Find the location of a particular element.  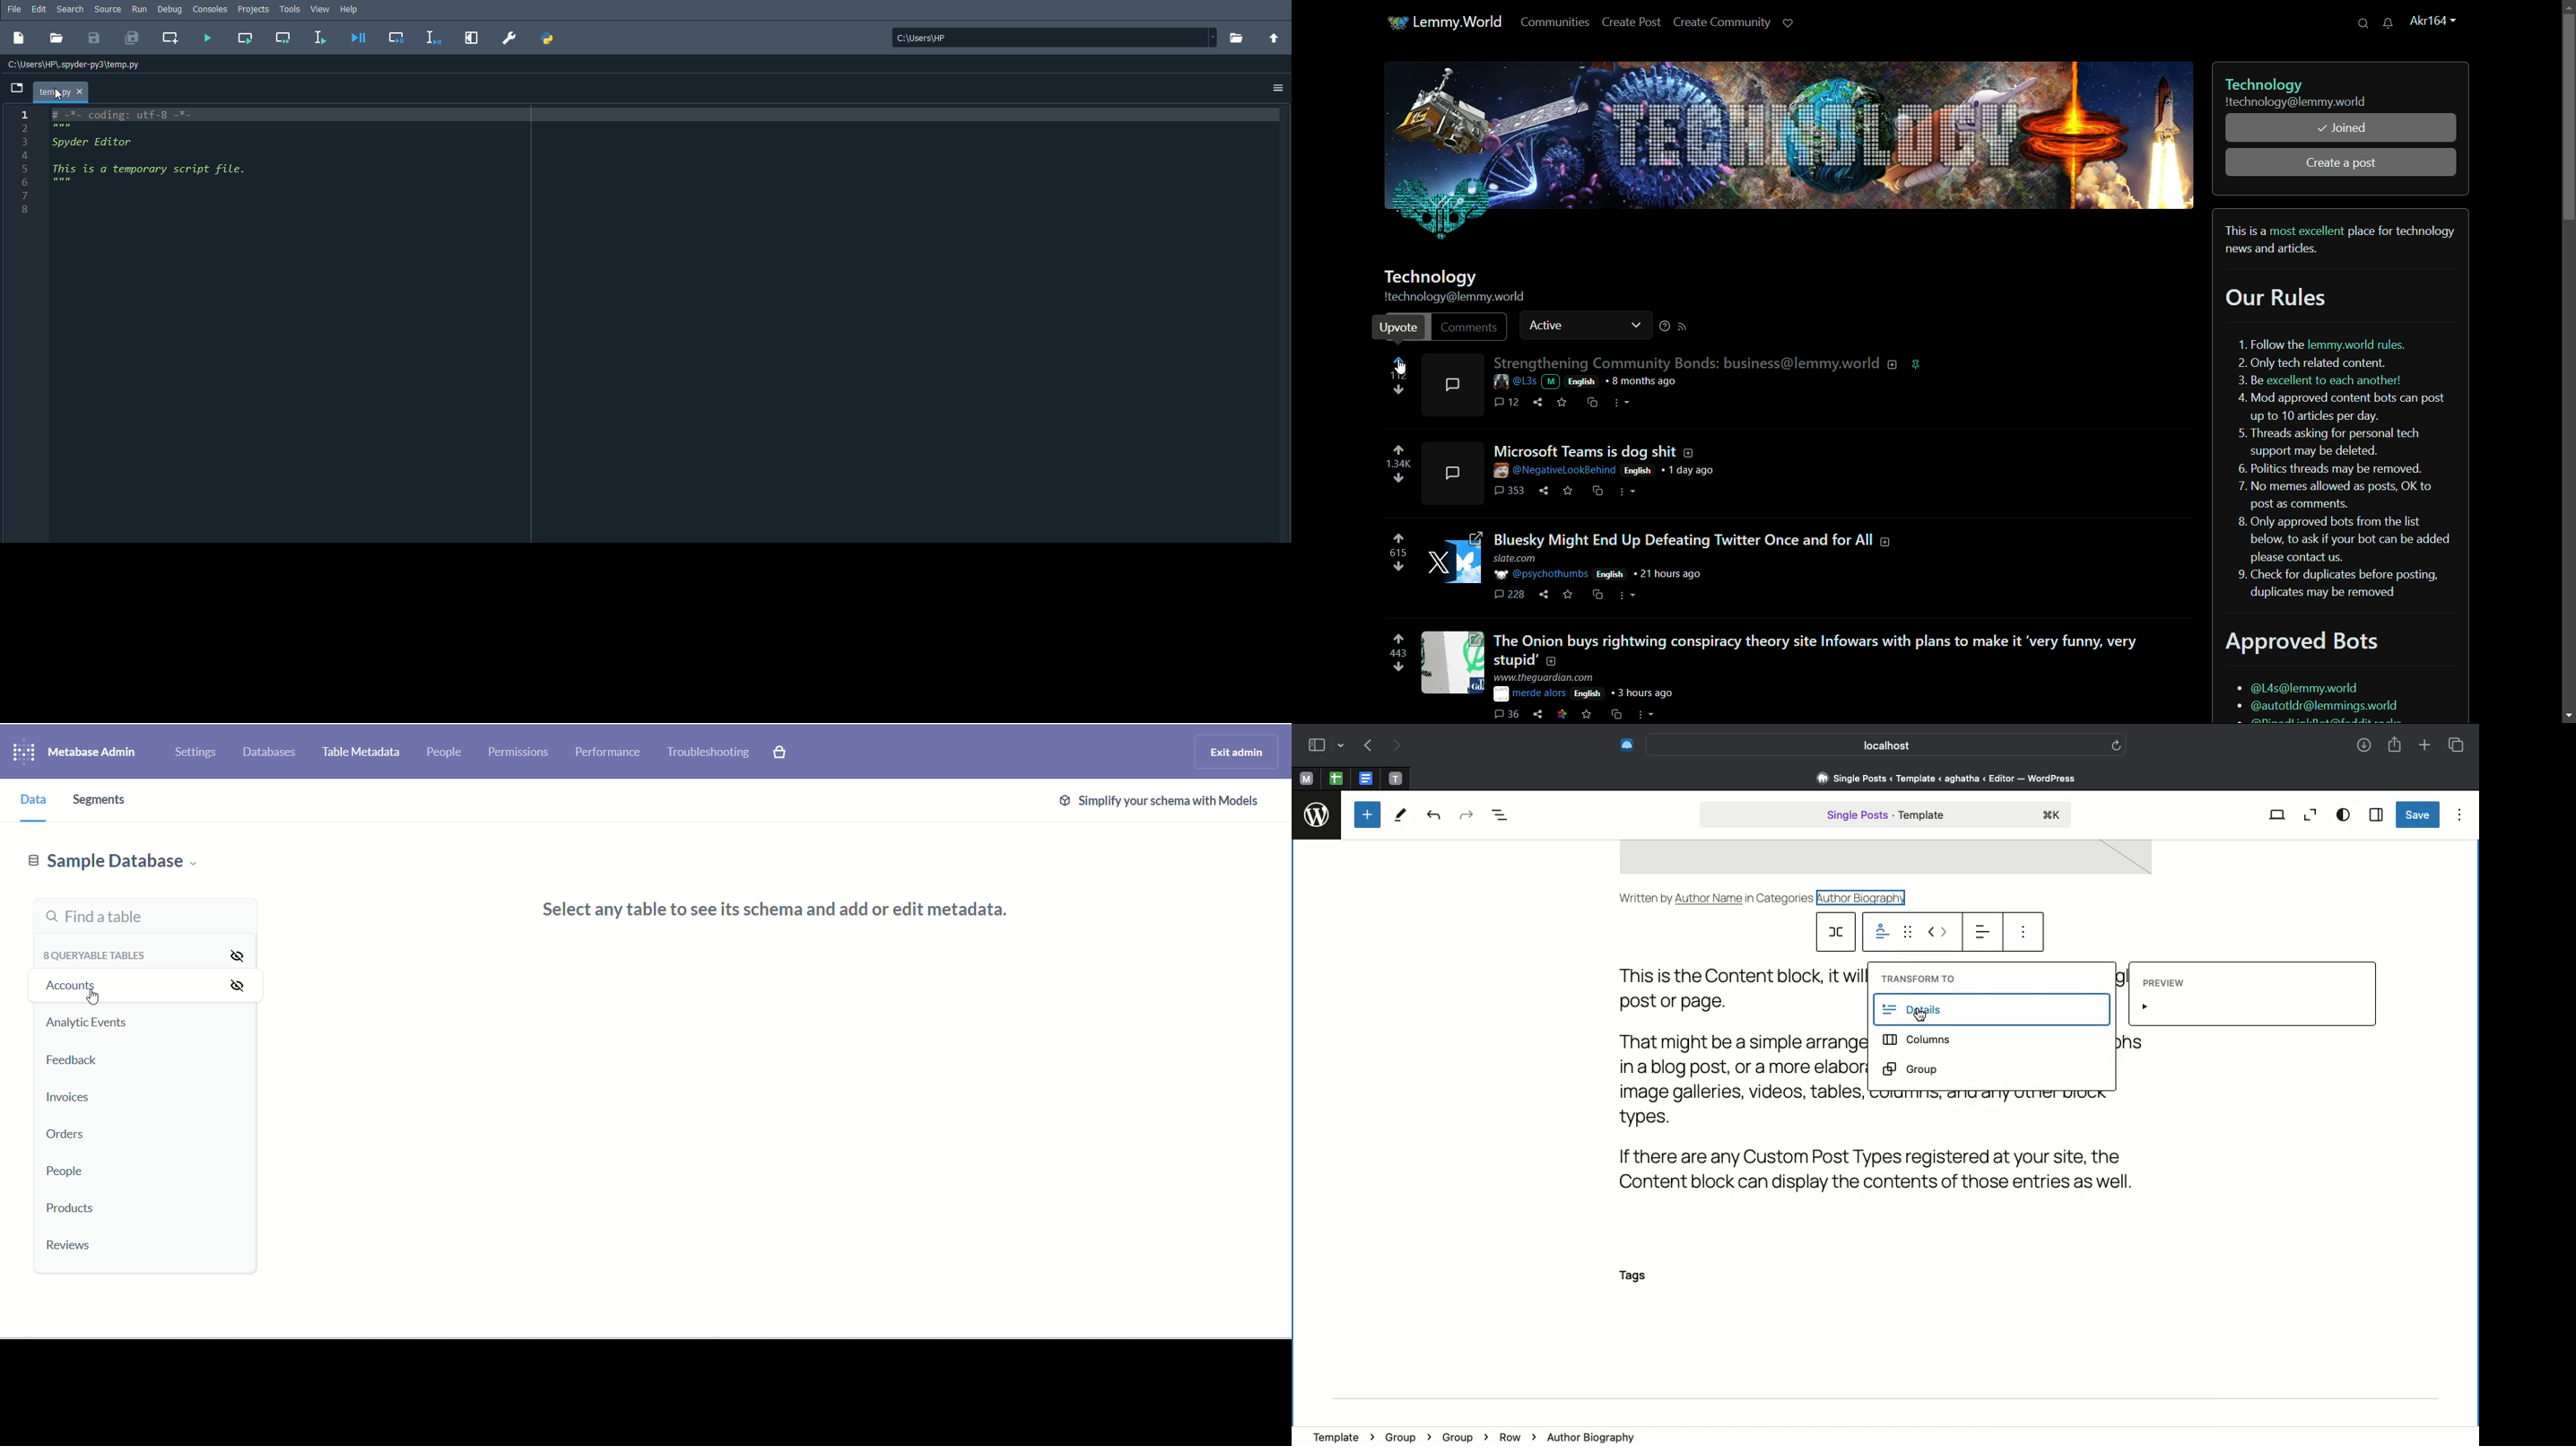

Create new cell at the current line is located at coordinates (173, 38).